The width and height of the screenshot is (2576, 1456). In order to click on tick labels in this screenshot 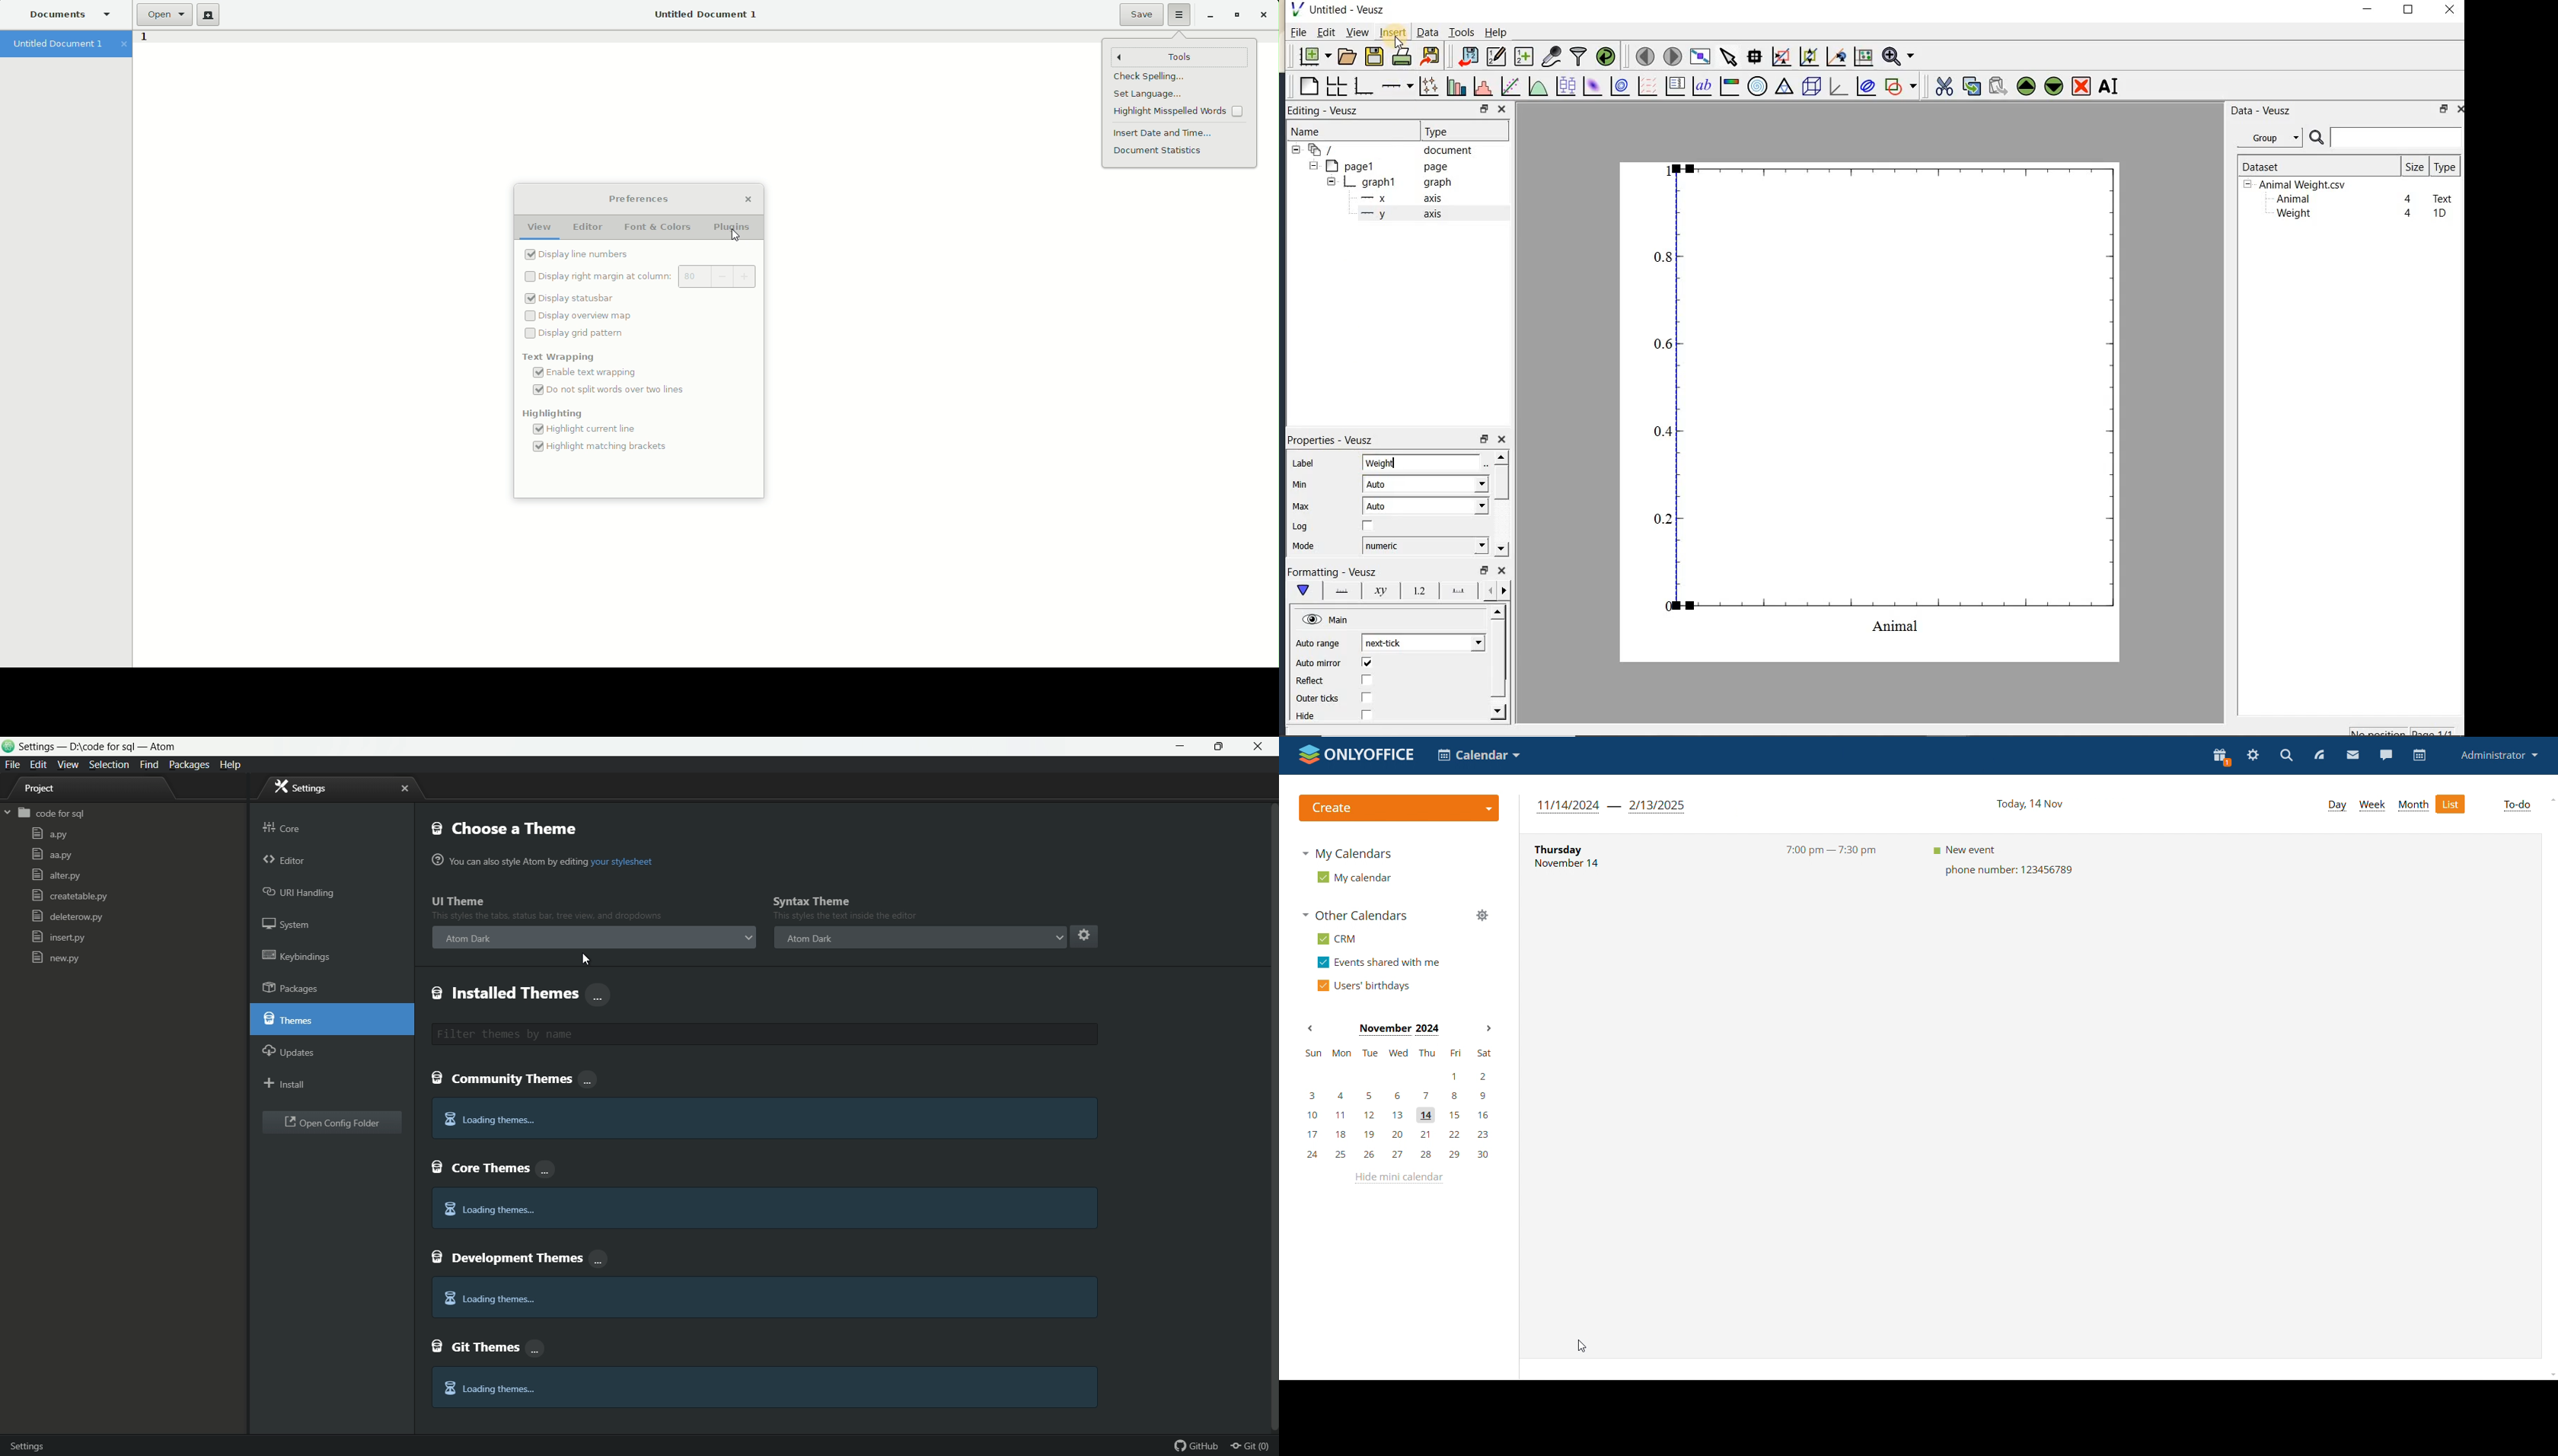, I will do `click(1417, 590)`.